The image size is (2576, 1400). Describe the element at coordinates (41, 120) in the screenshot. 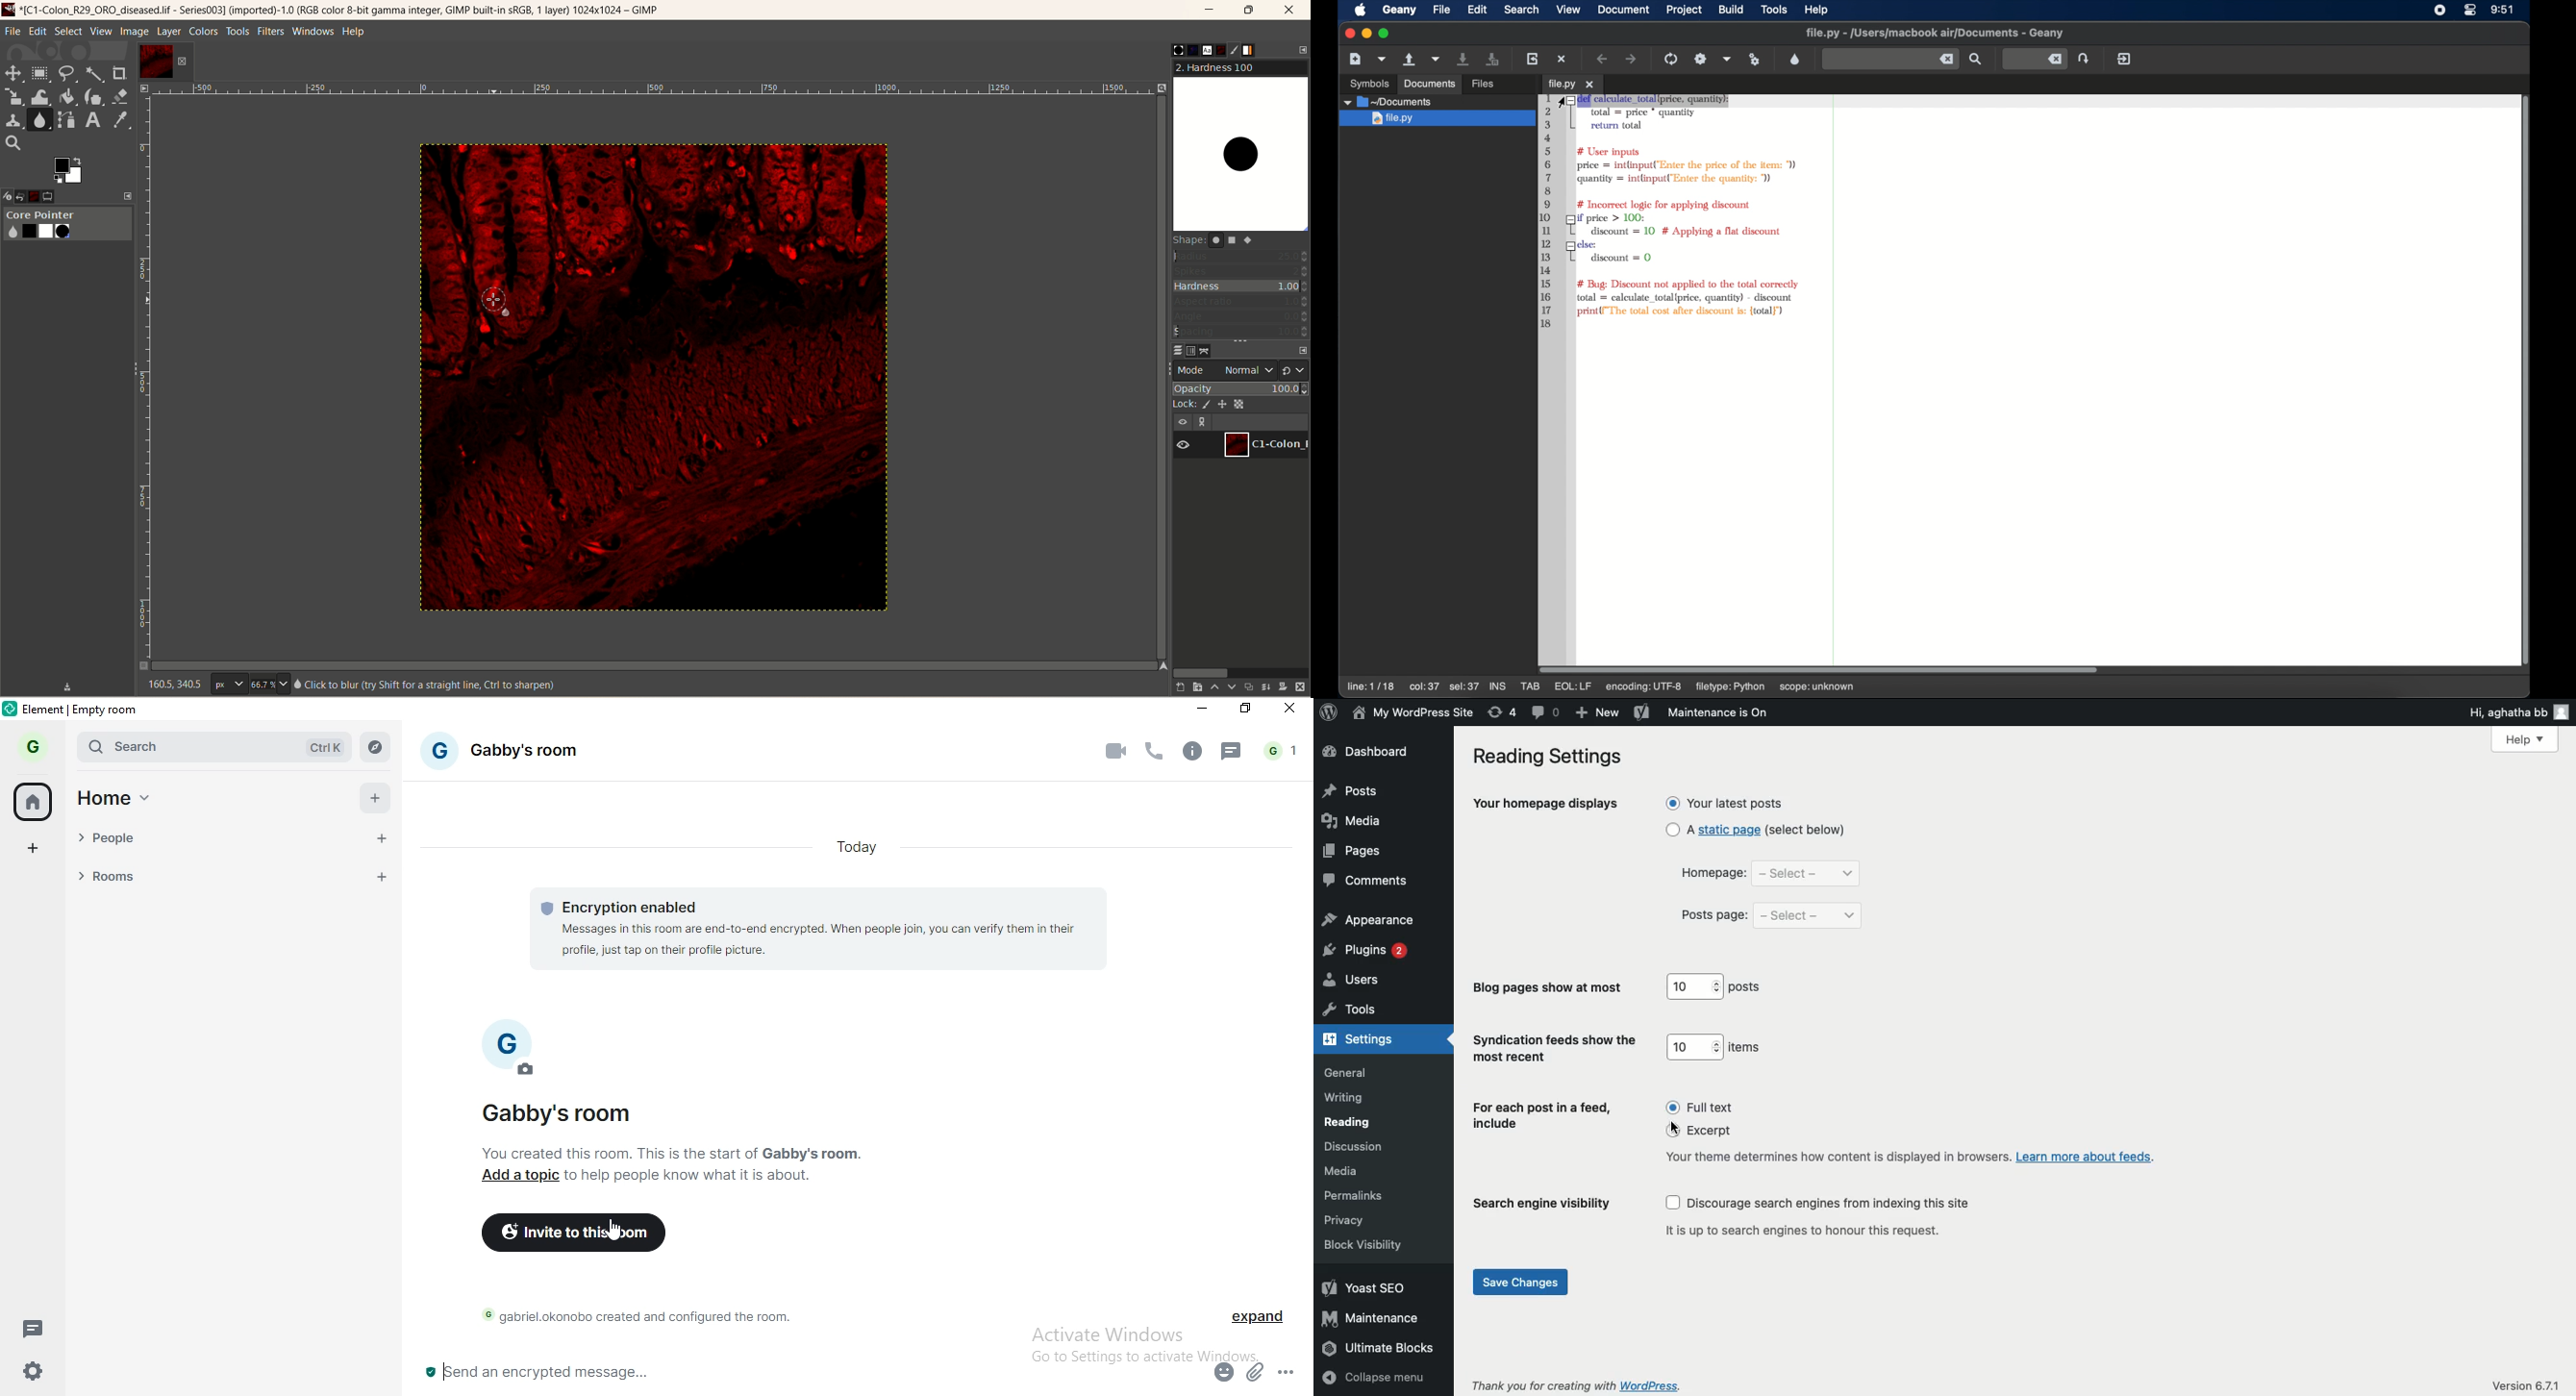

I see `smudge tool` at that location.